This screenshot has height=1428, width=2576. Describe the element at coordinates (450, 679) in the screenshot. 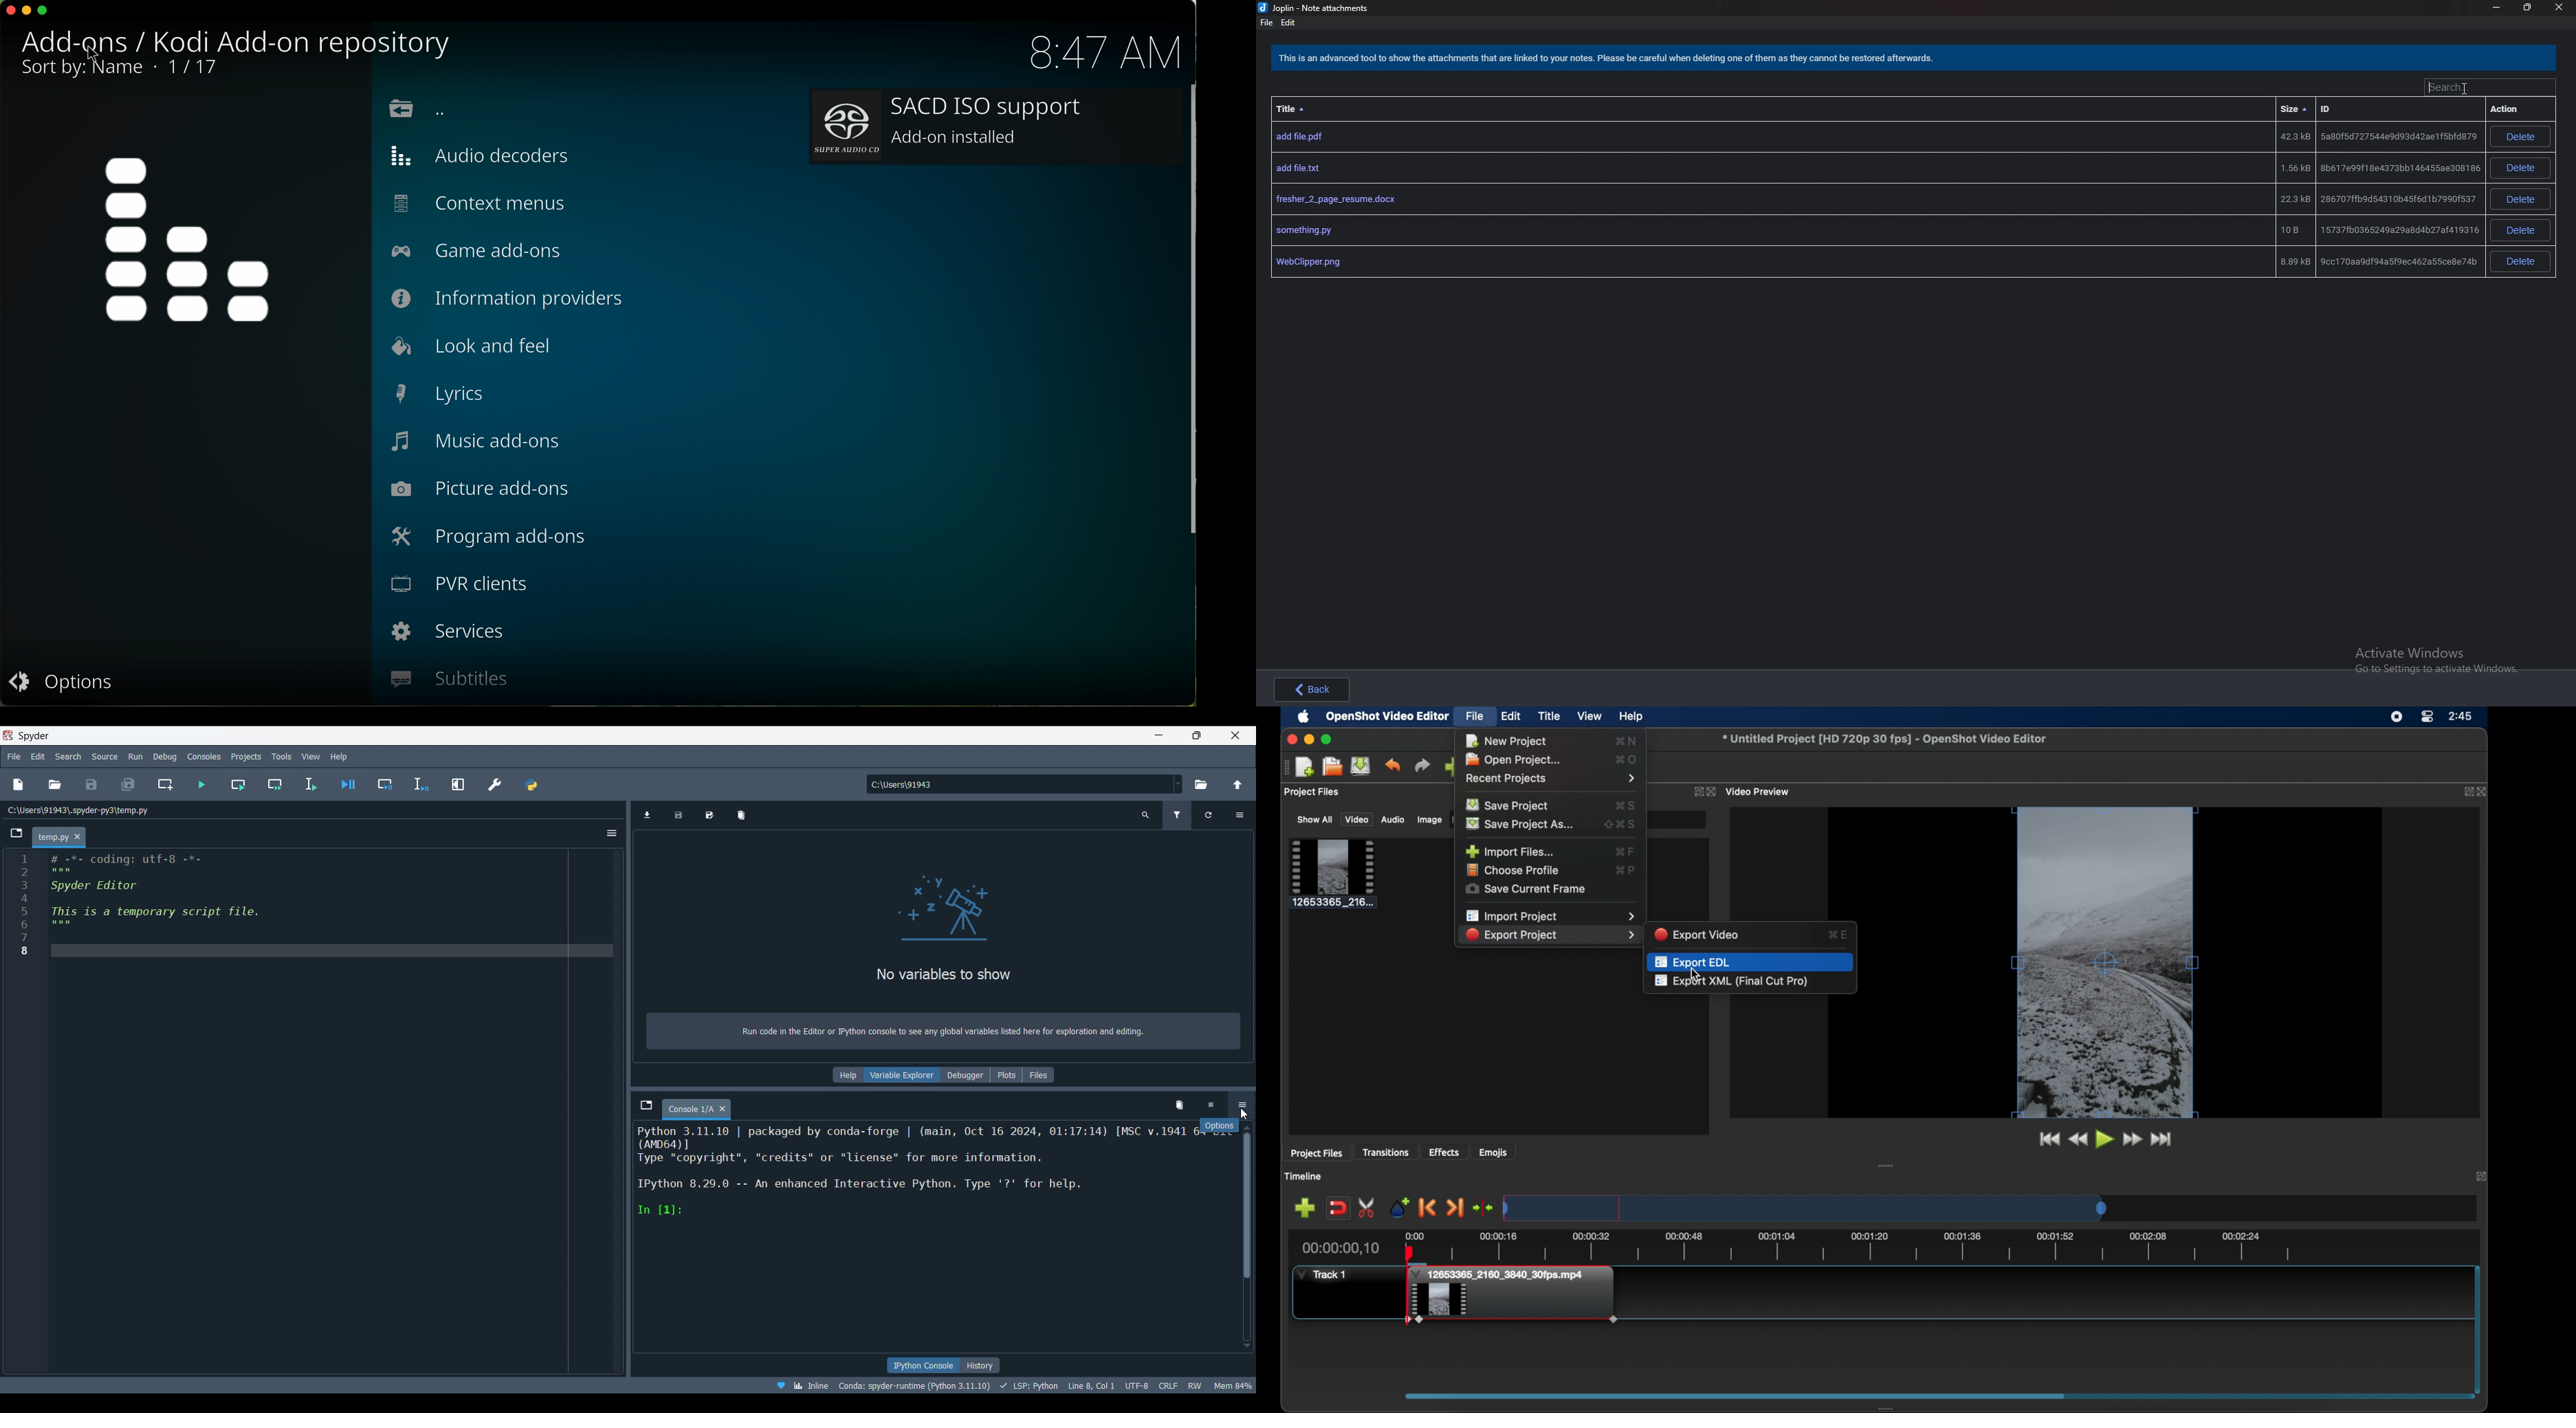

I see `subtitles` at that location.